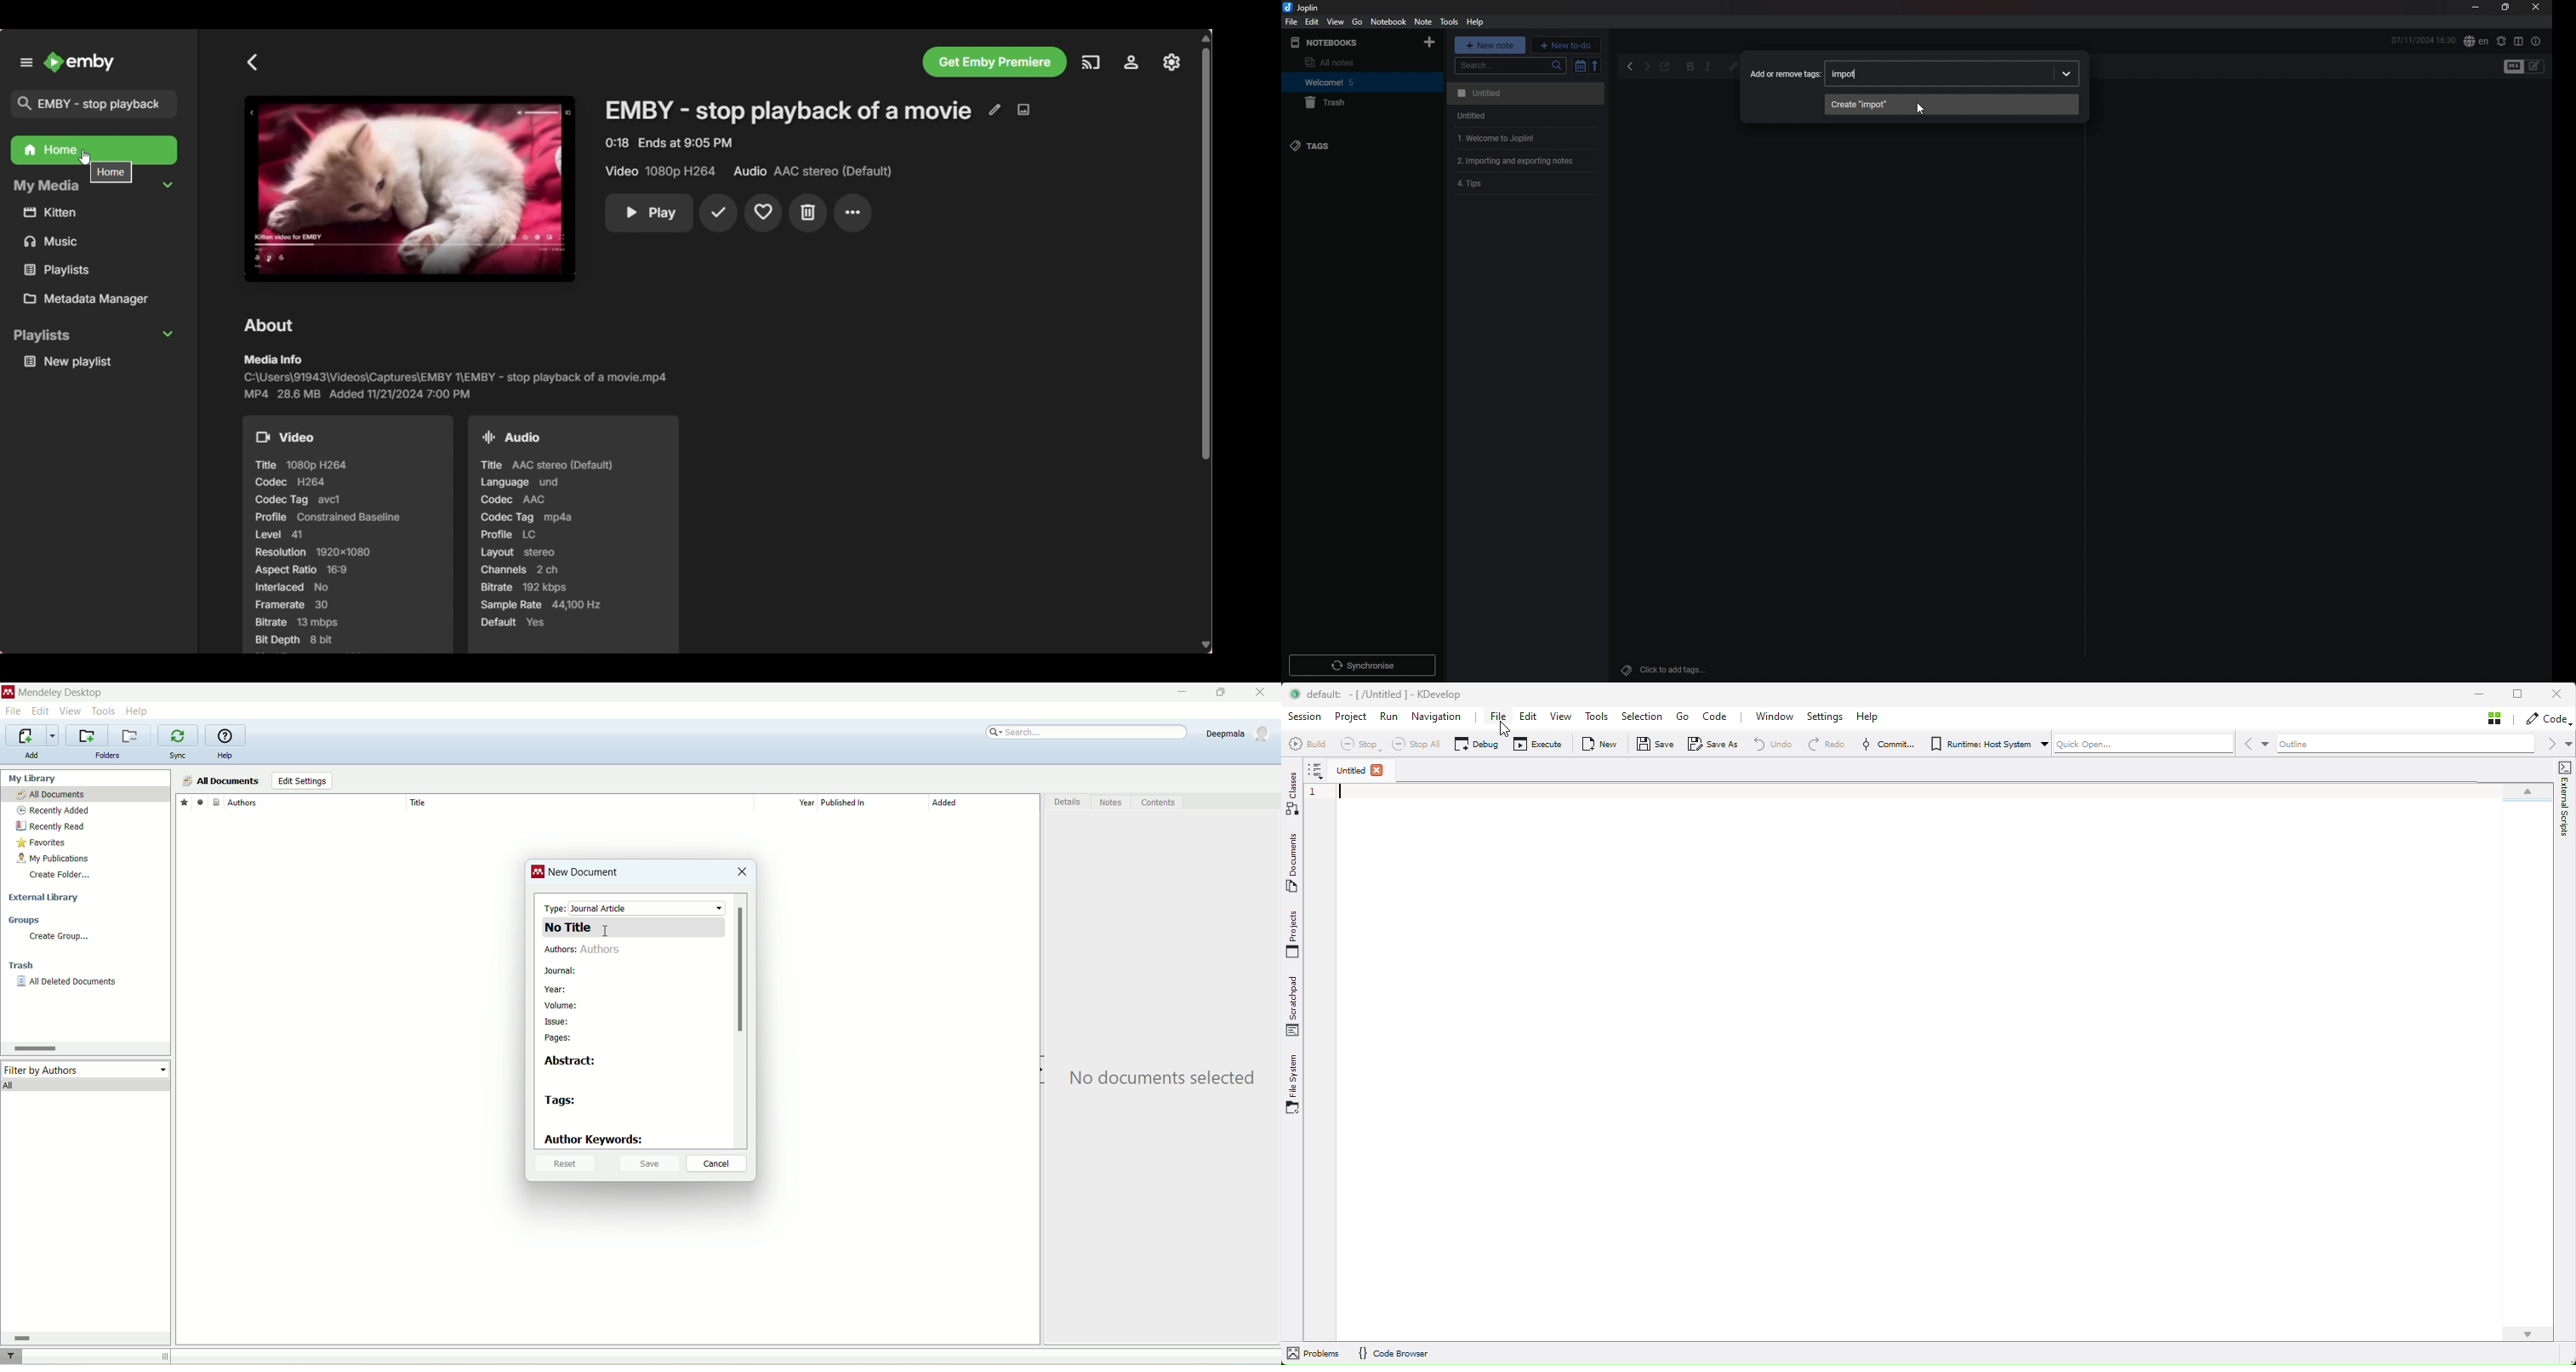 This screenshot has height=1372, width=2576. I want to click on Cursor, so click(1920, 109).